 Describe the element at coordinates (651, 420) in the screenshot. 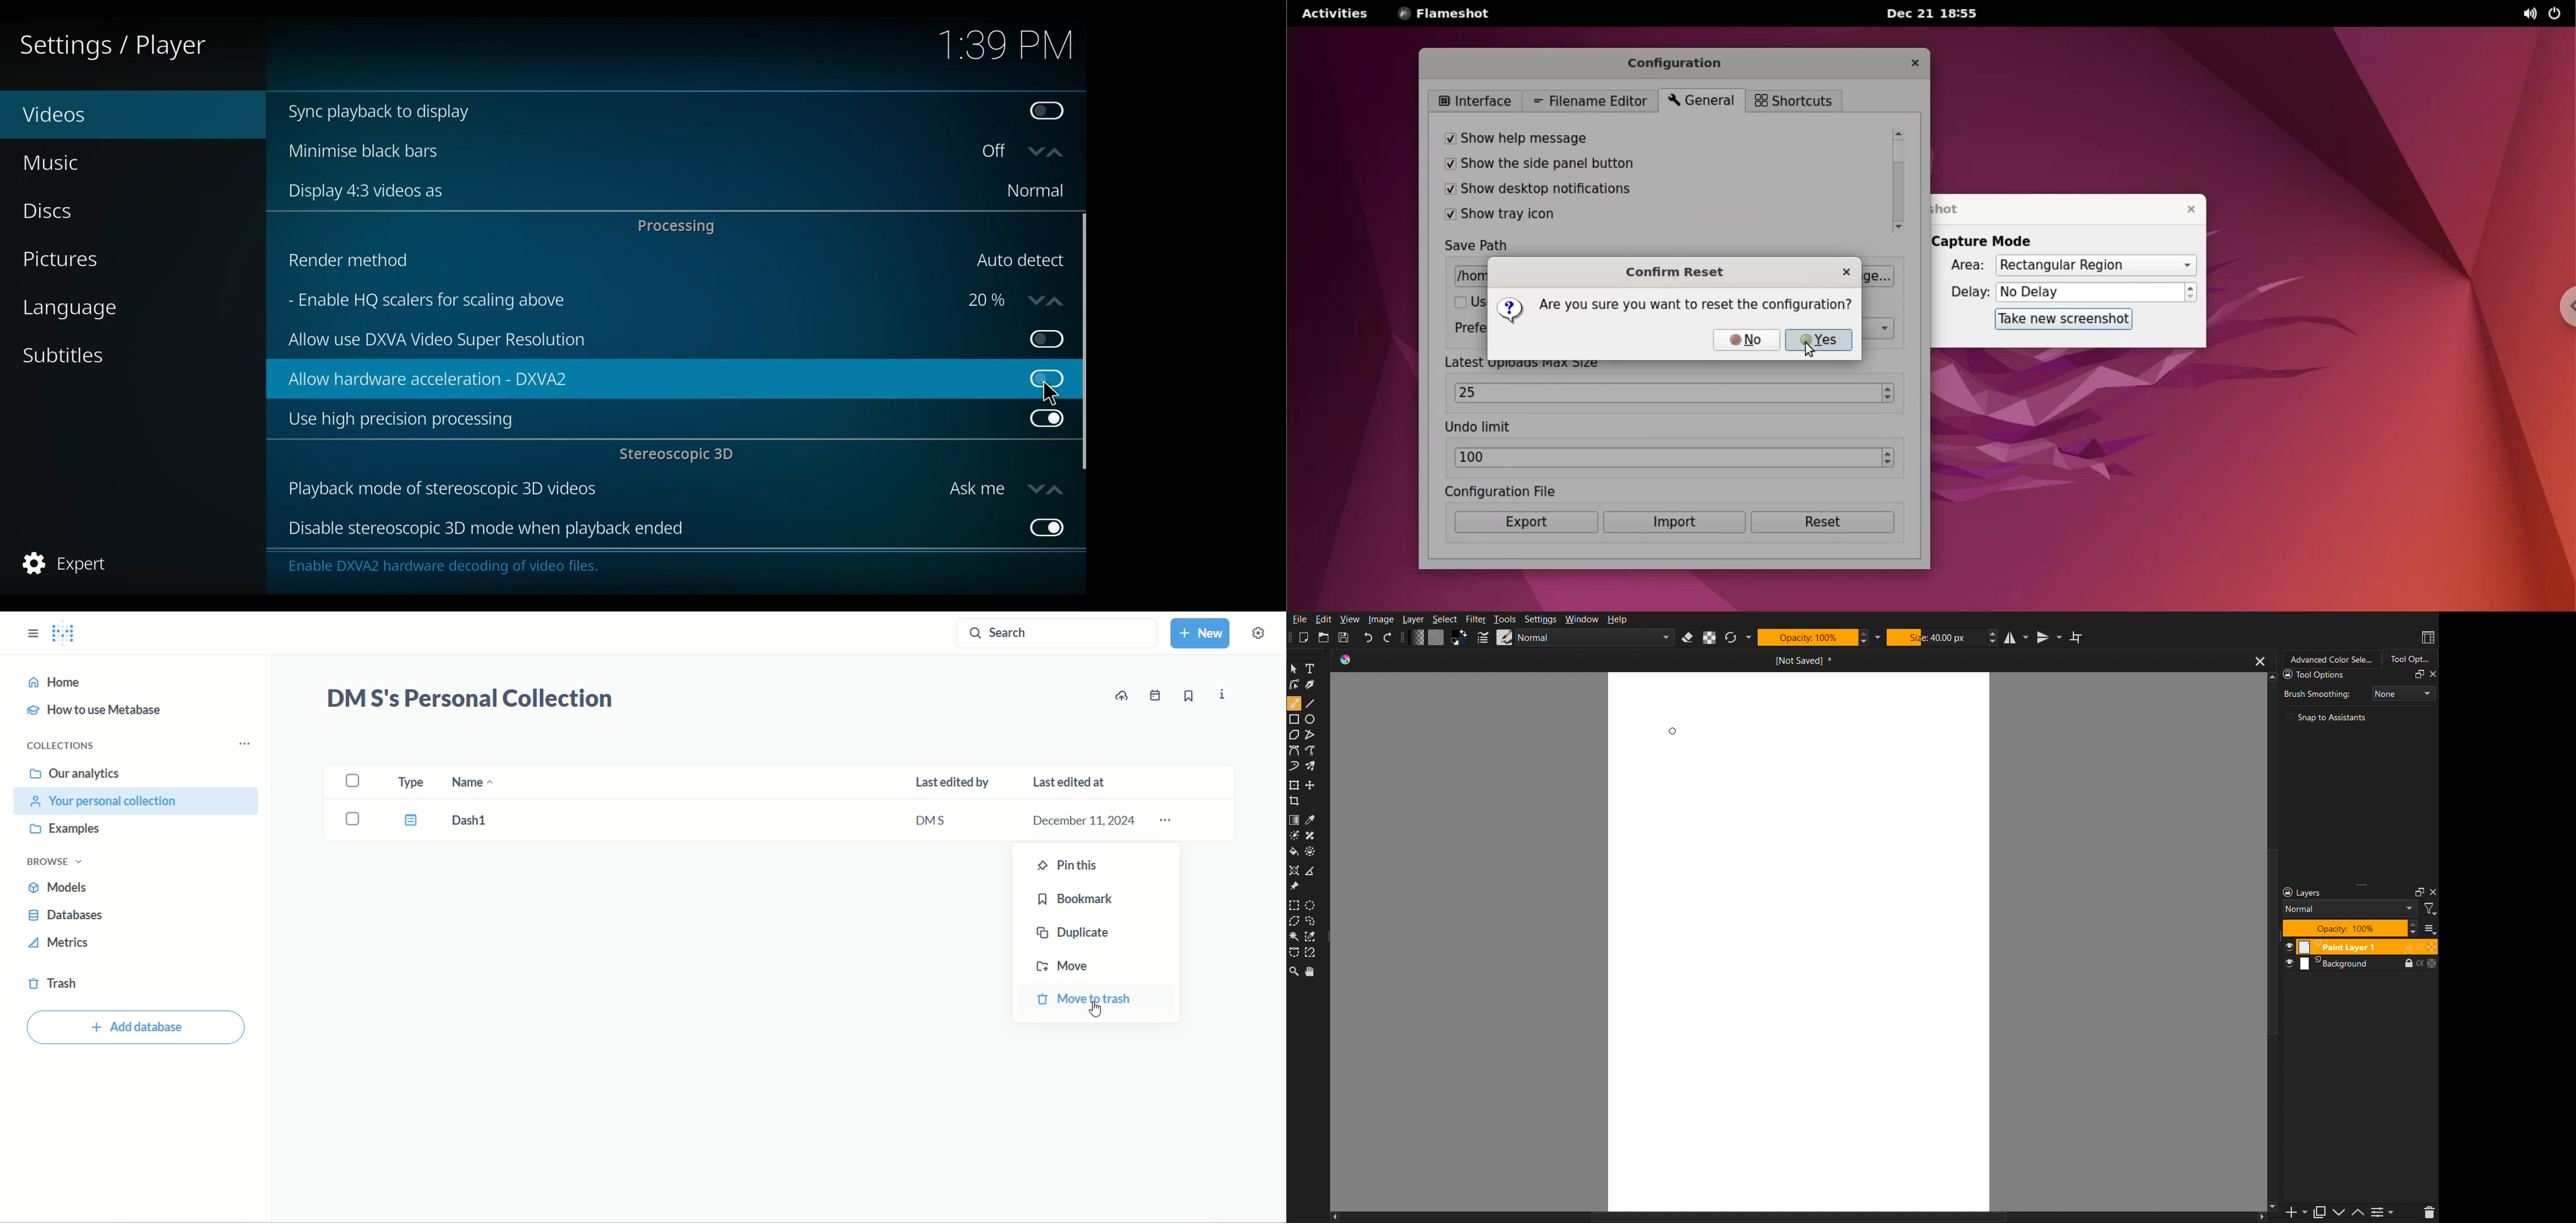

I see `Use high precision proessing` at that location.